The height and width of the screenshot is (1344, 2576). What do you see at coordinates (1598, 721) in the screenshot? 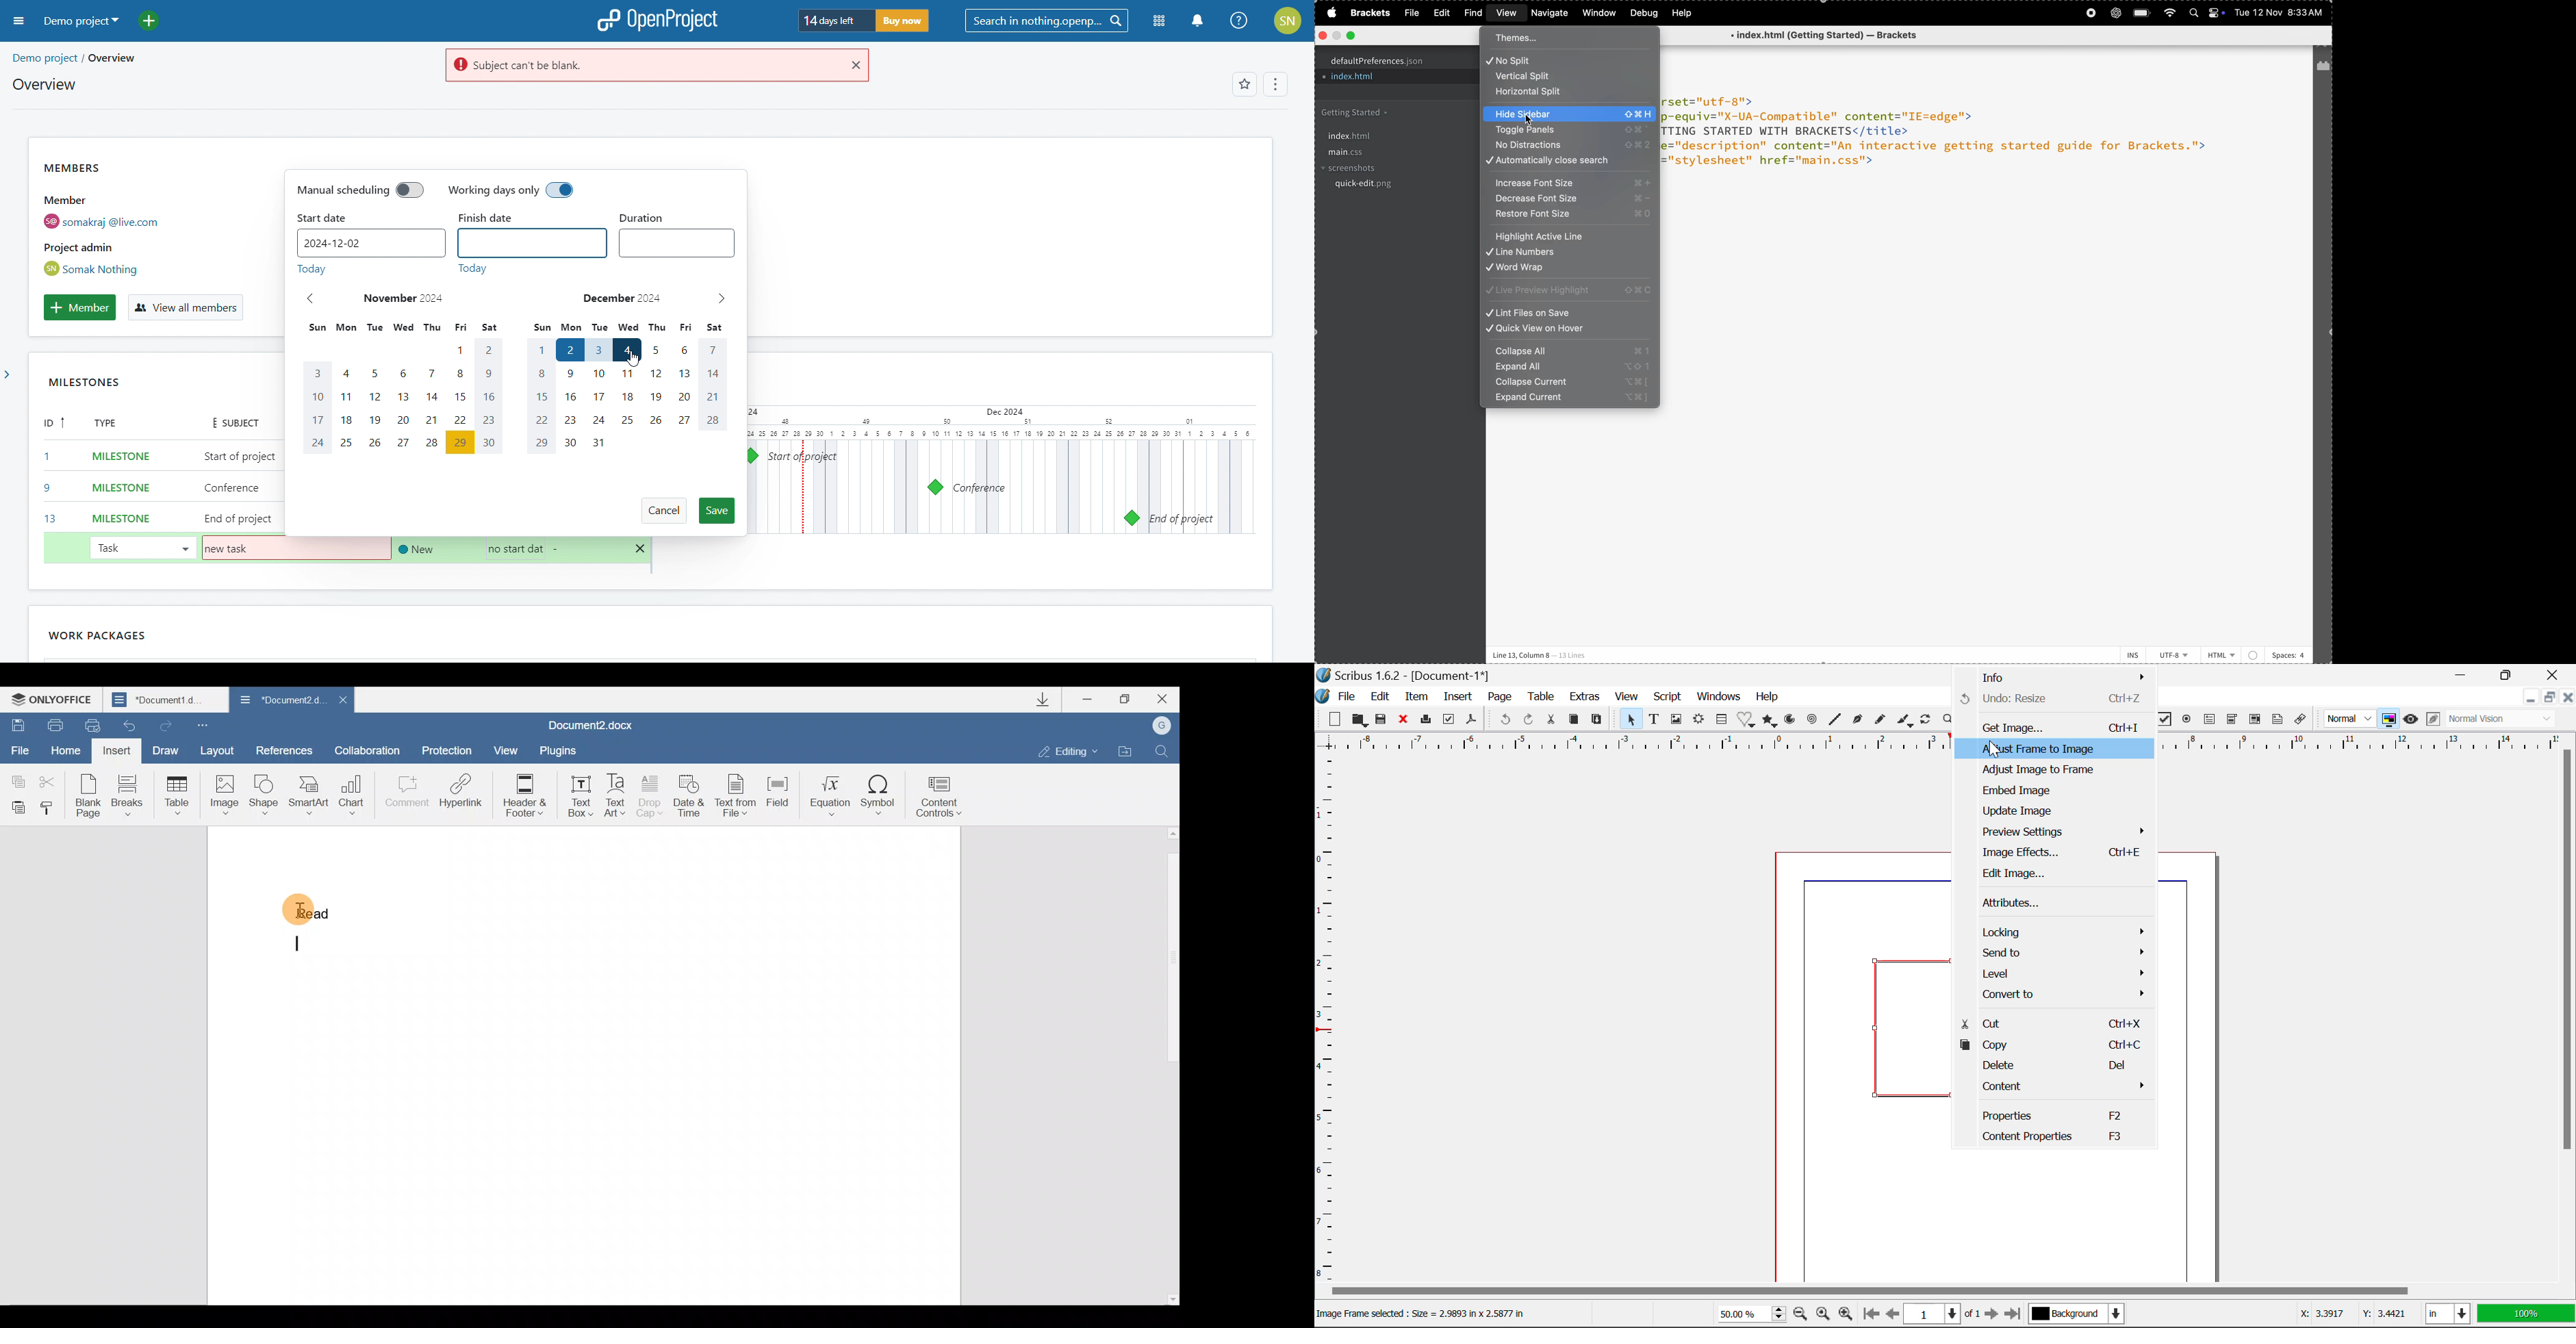
I see `Paste` at bounding box center [1598, 721].